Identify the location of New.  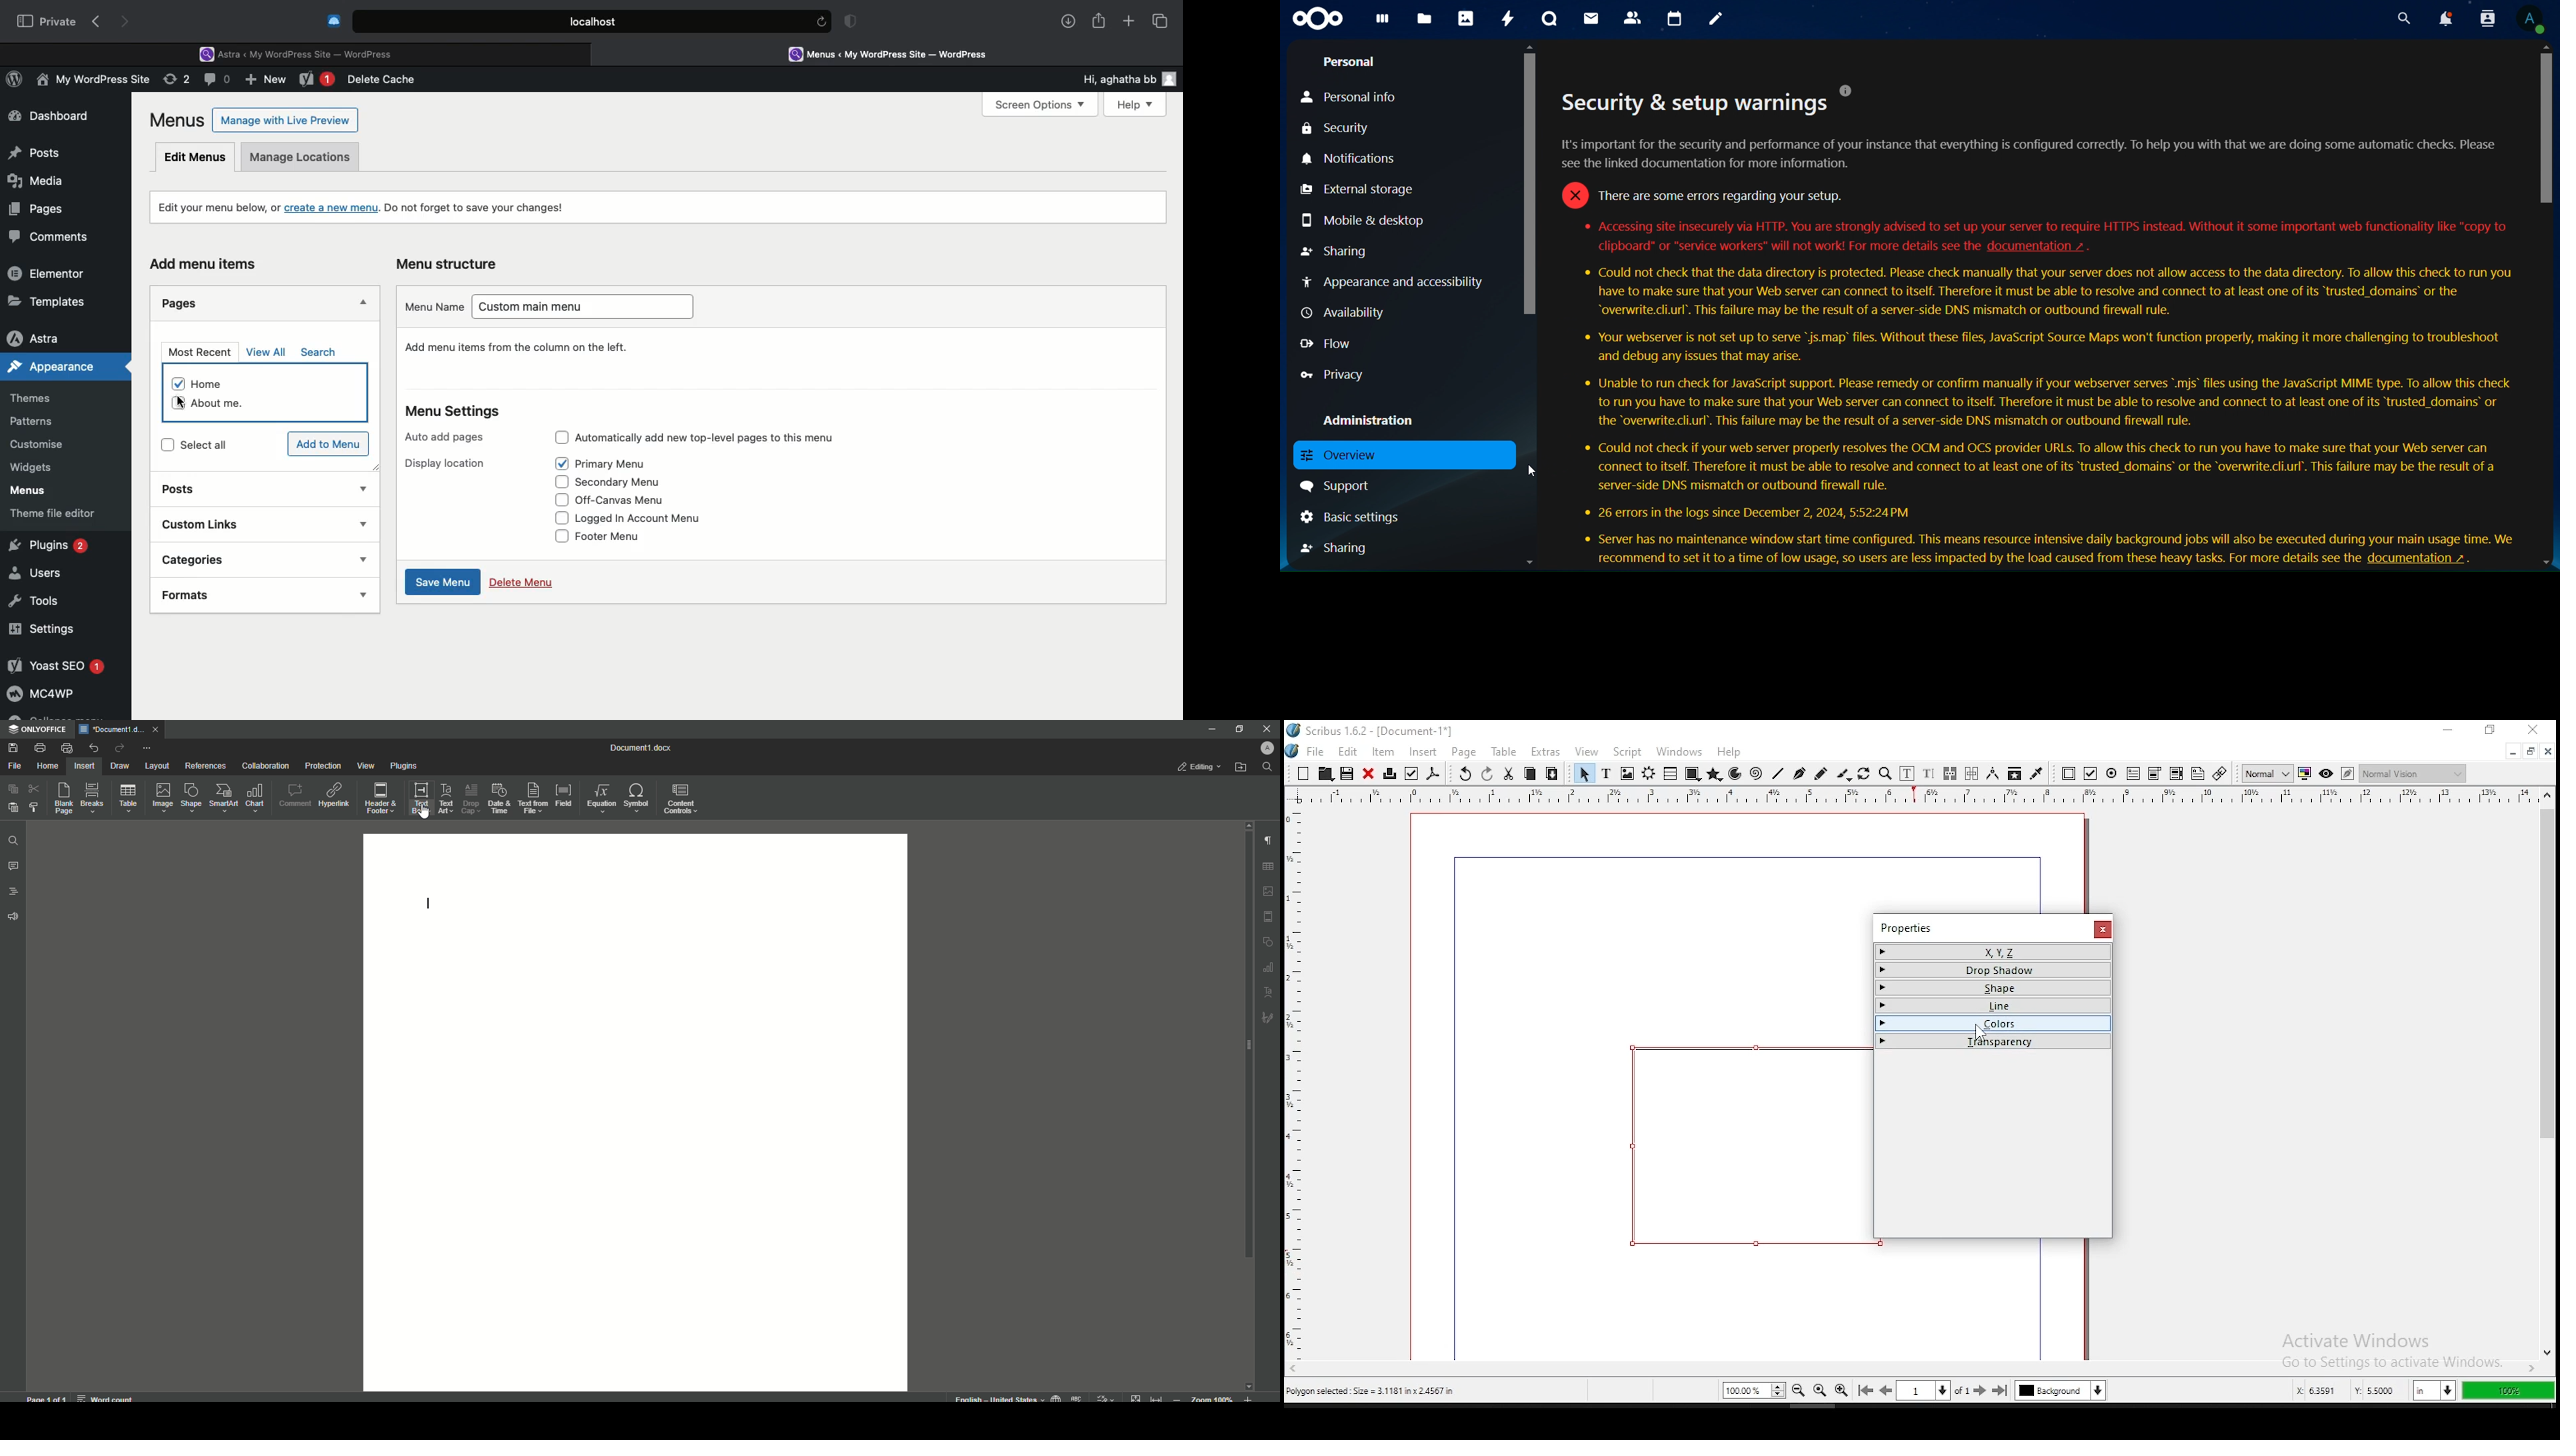
(268, 81).